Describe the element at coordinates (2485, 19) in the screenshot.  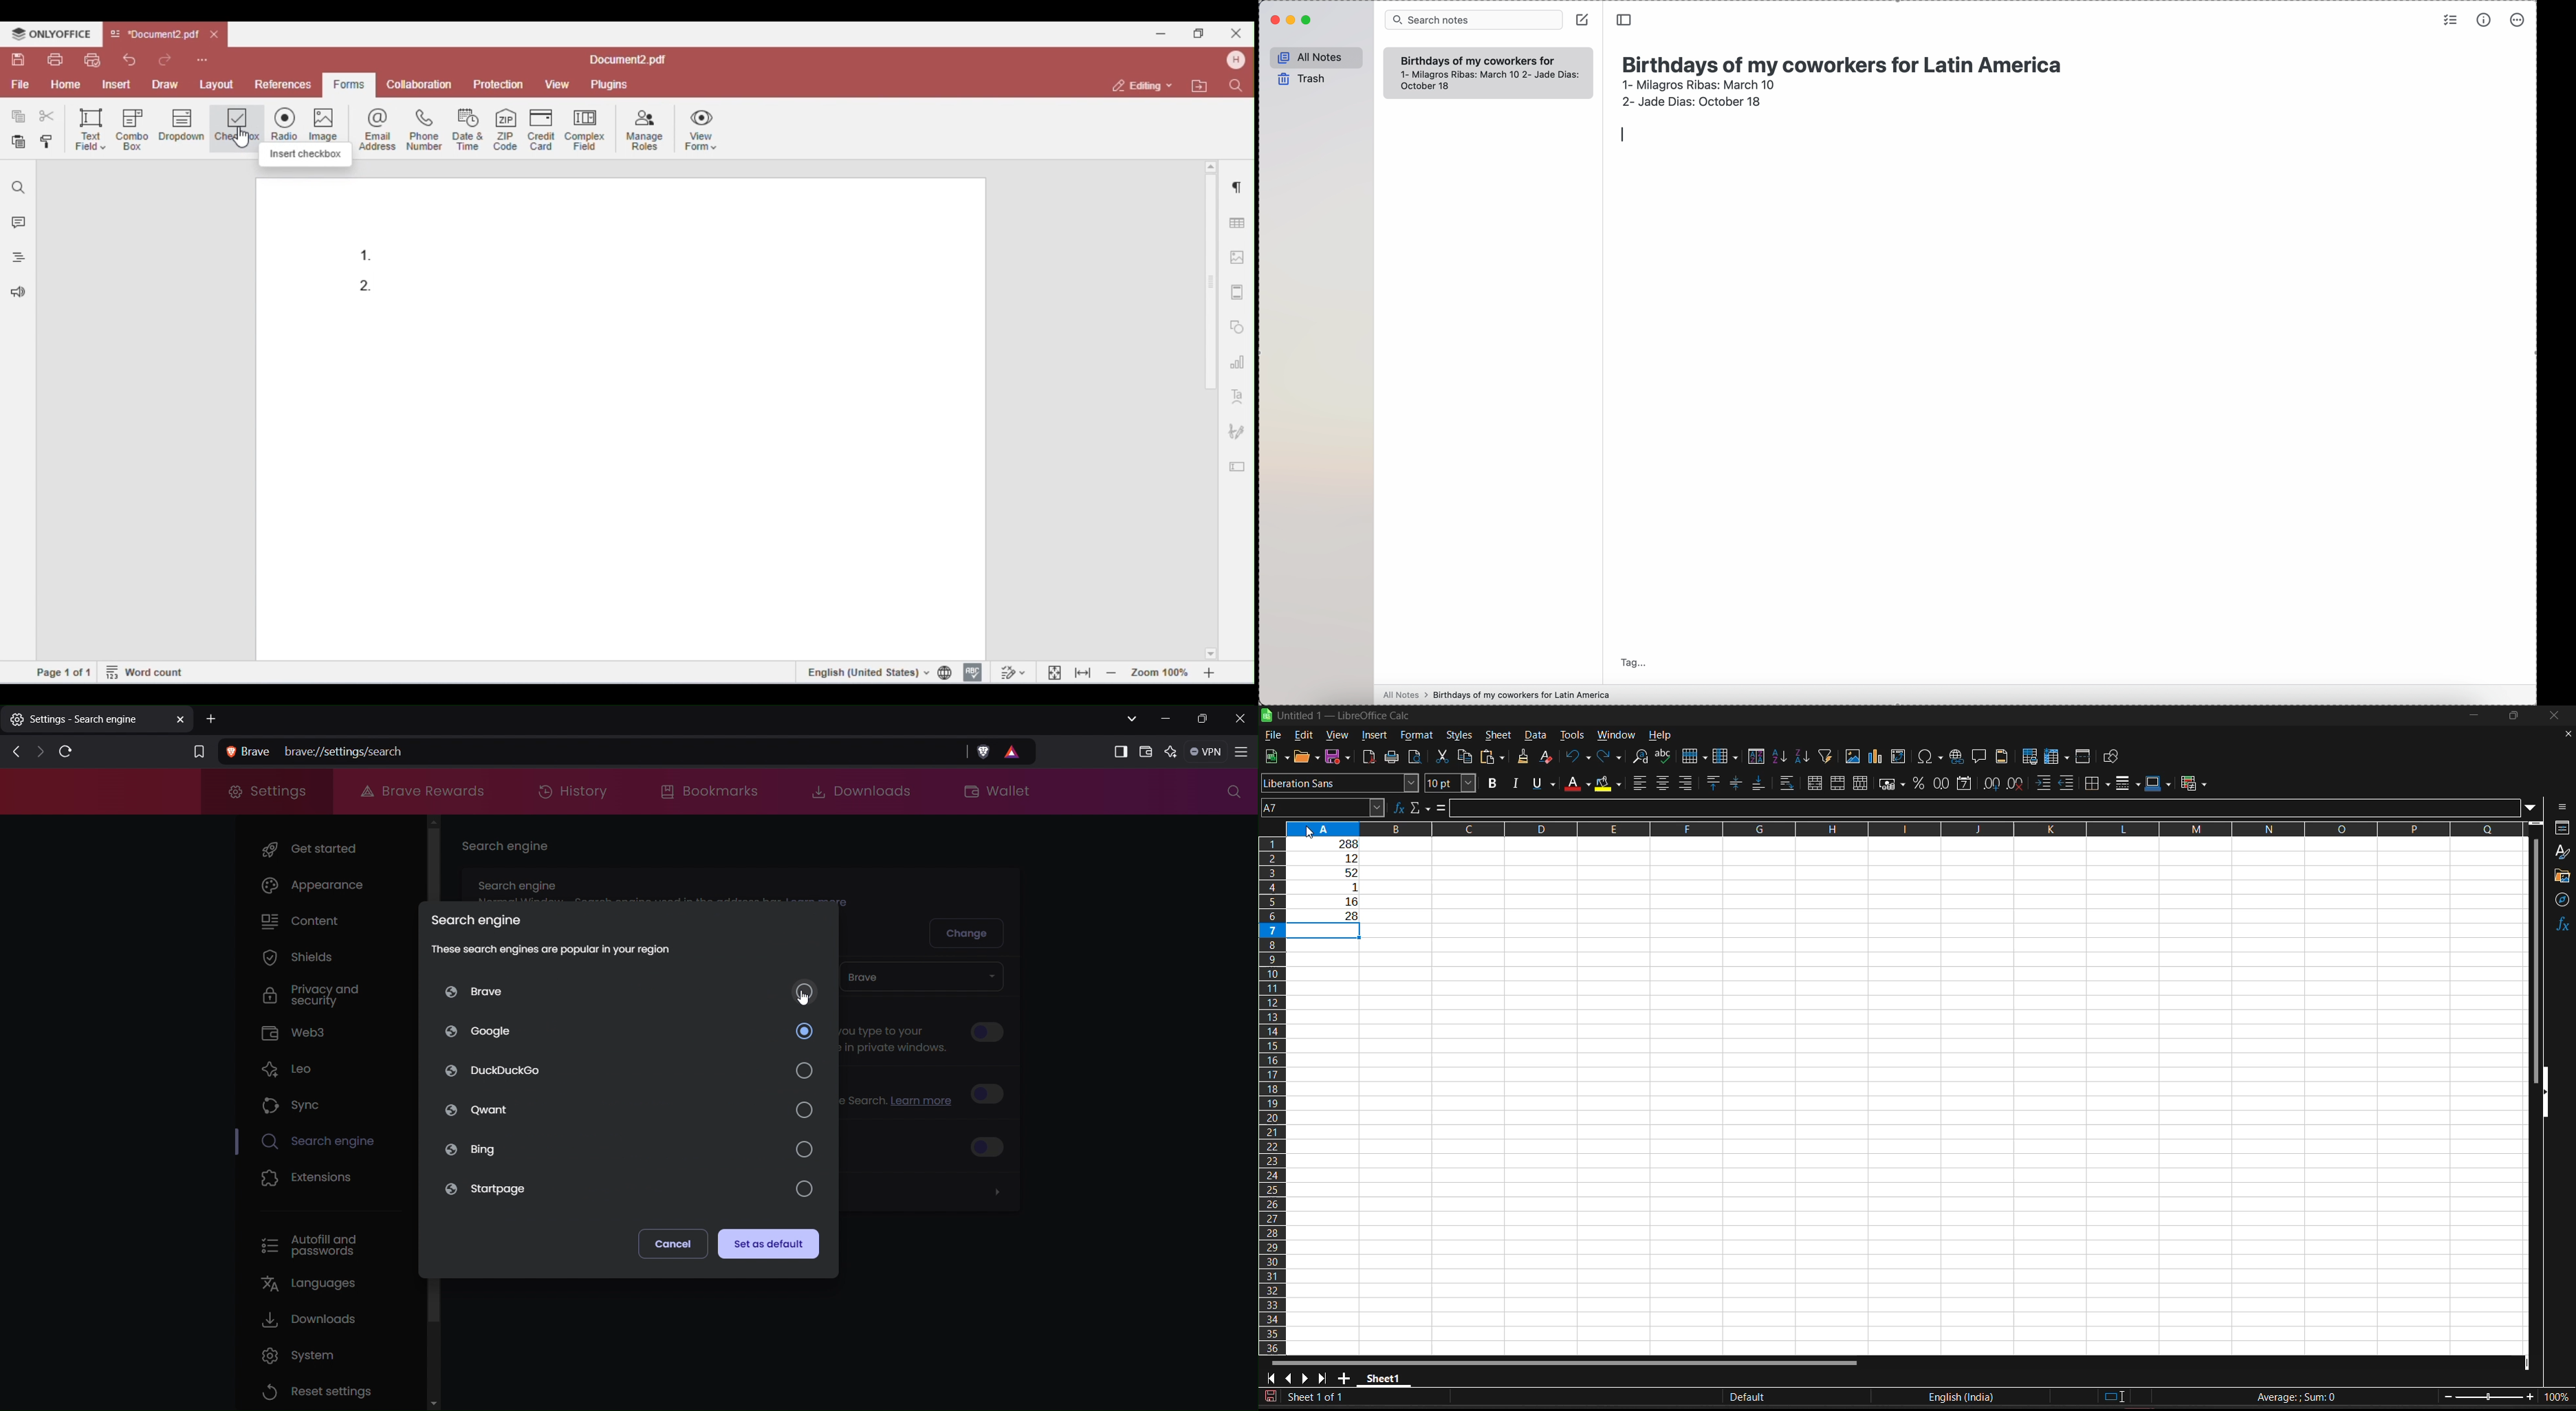
I see `metrics` at that location.